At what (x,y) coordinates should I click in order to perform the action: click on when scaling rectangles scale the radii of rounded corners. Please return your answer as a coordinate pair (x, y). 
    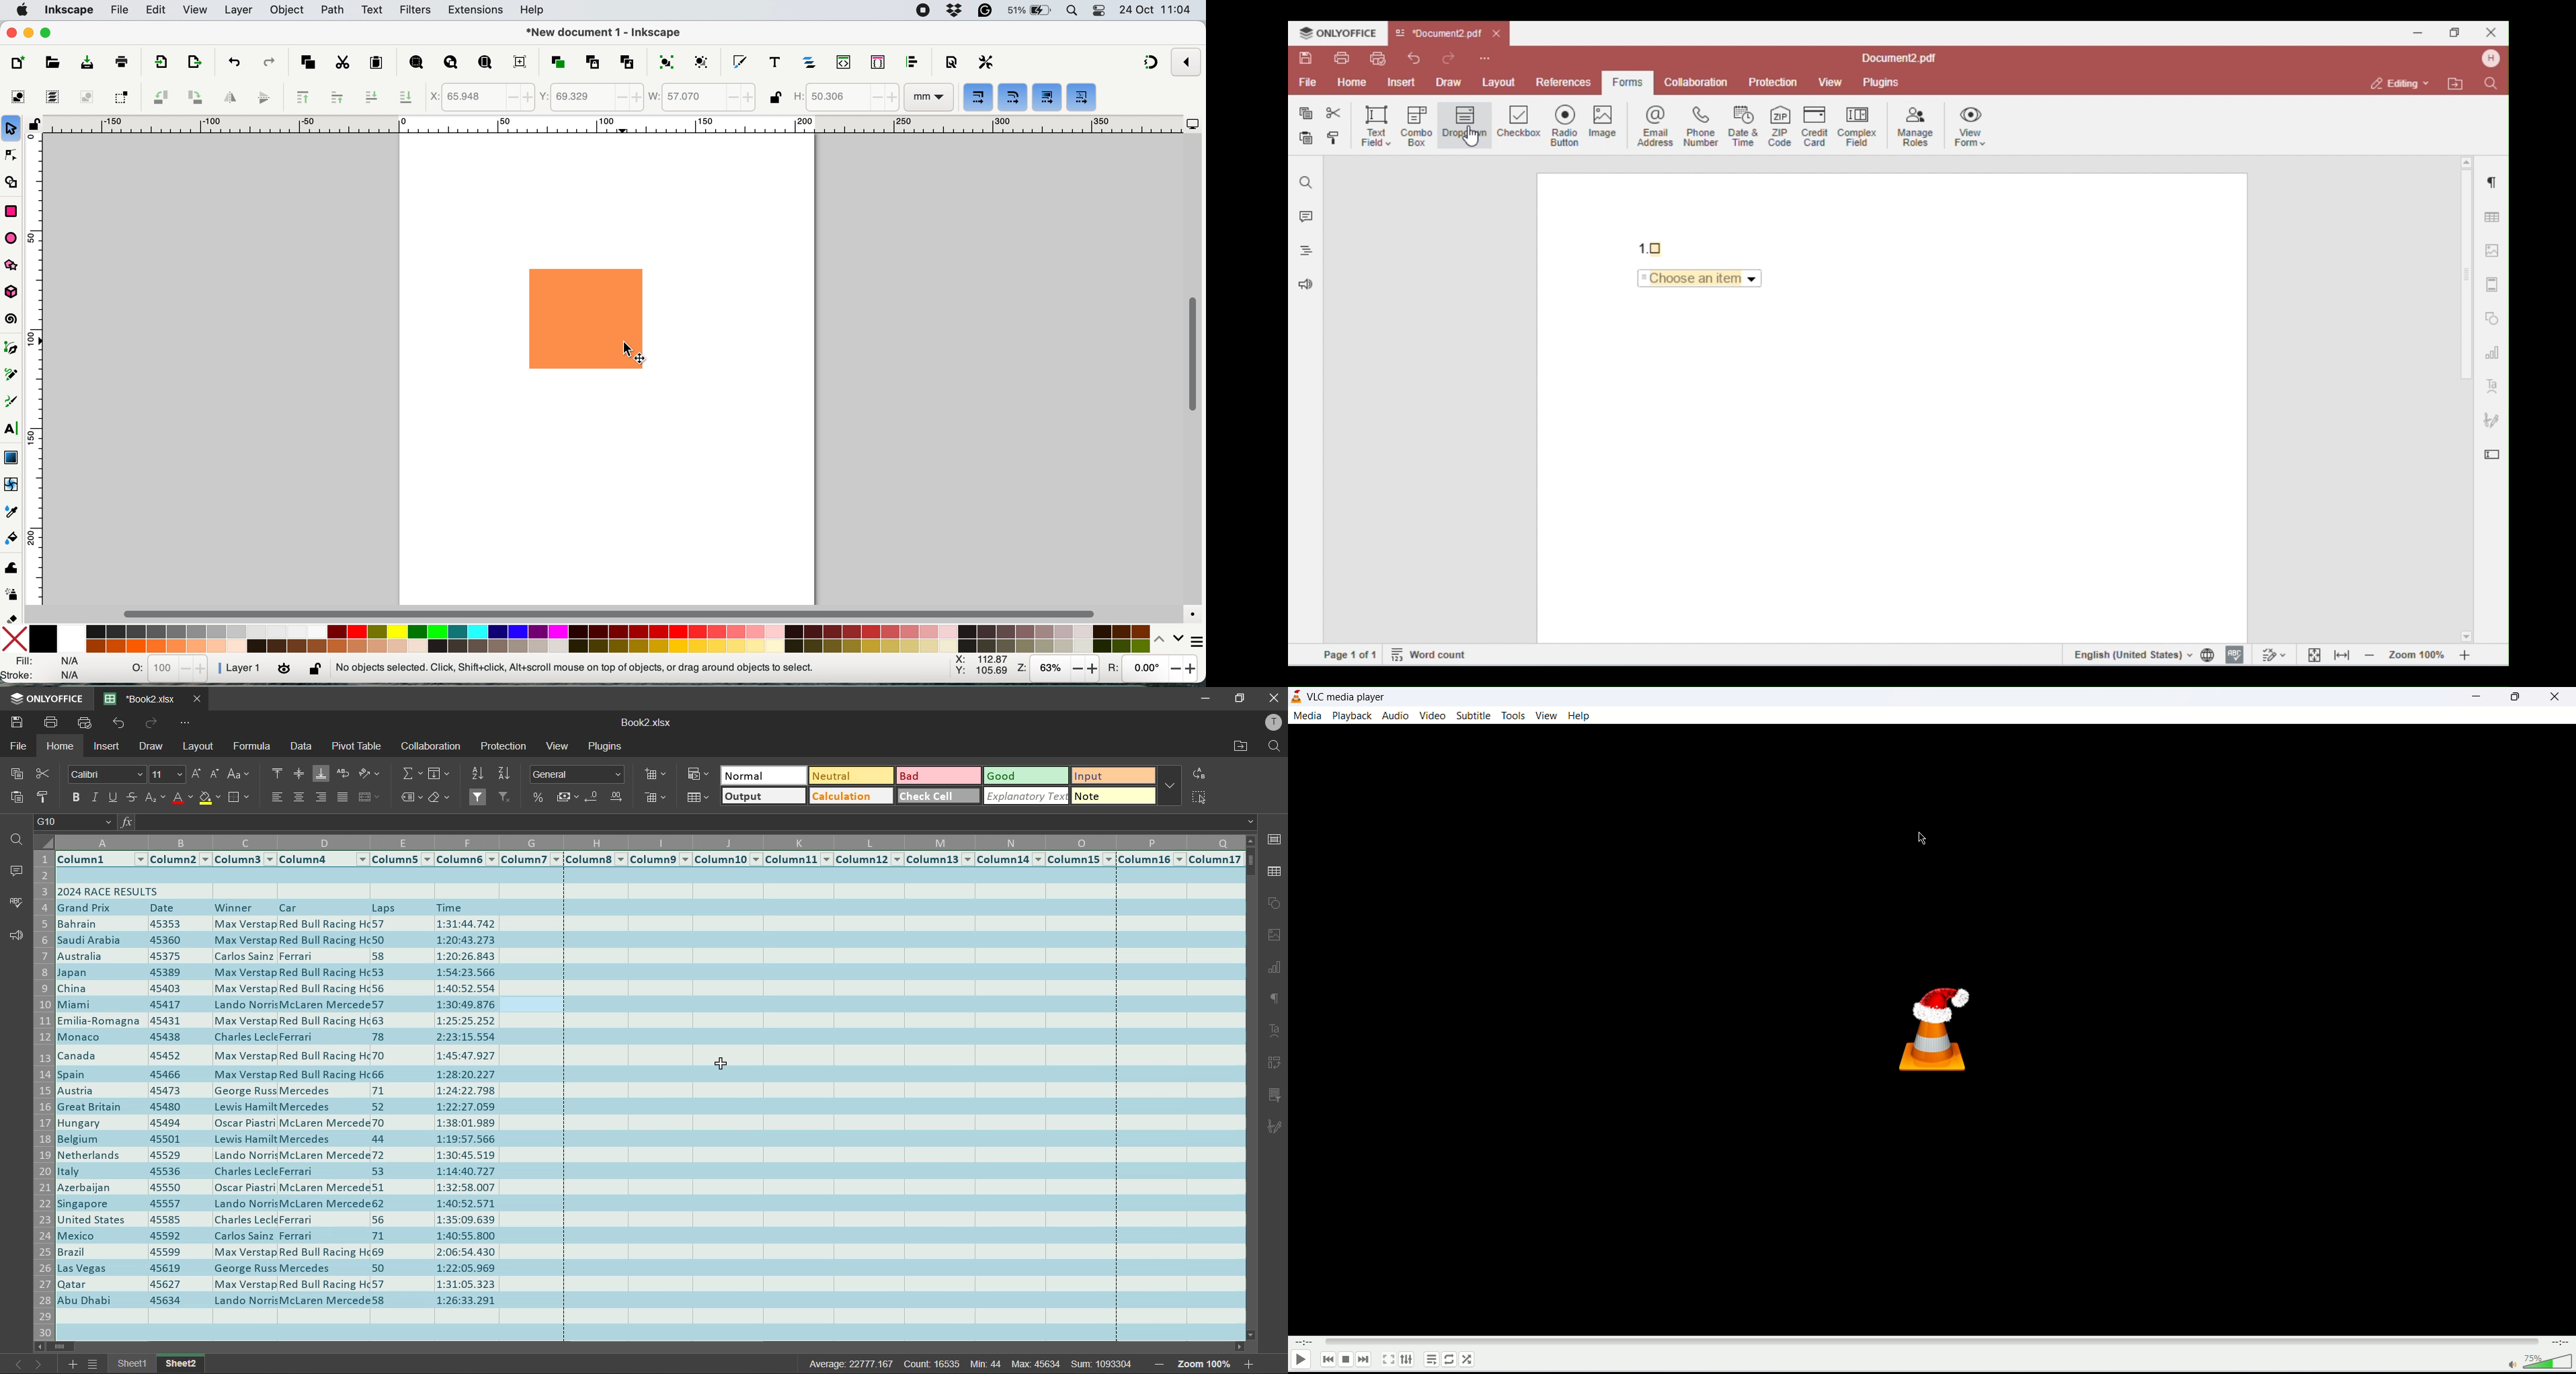
    Looking at the image, I should click on (1011, 98).